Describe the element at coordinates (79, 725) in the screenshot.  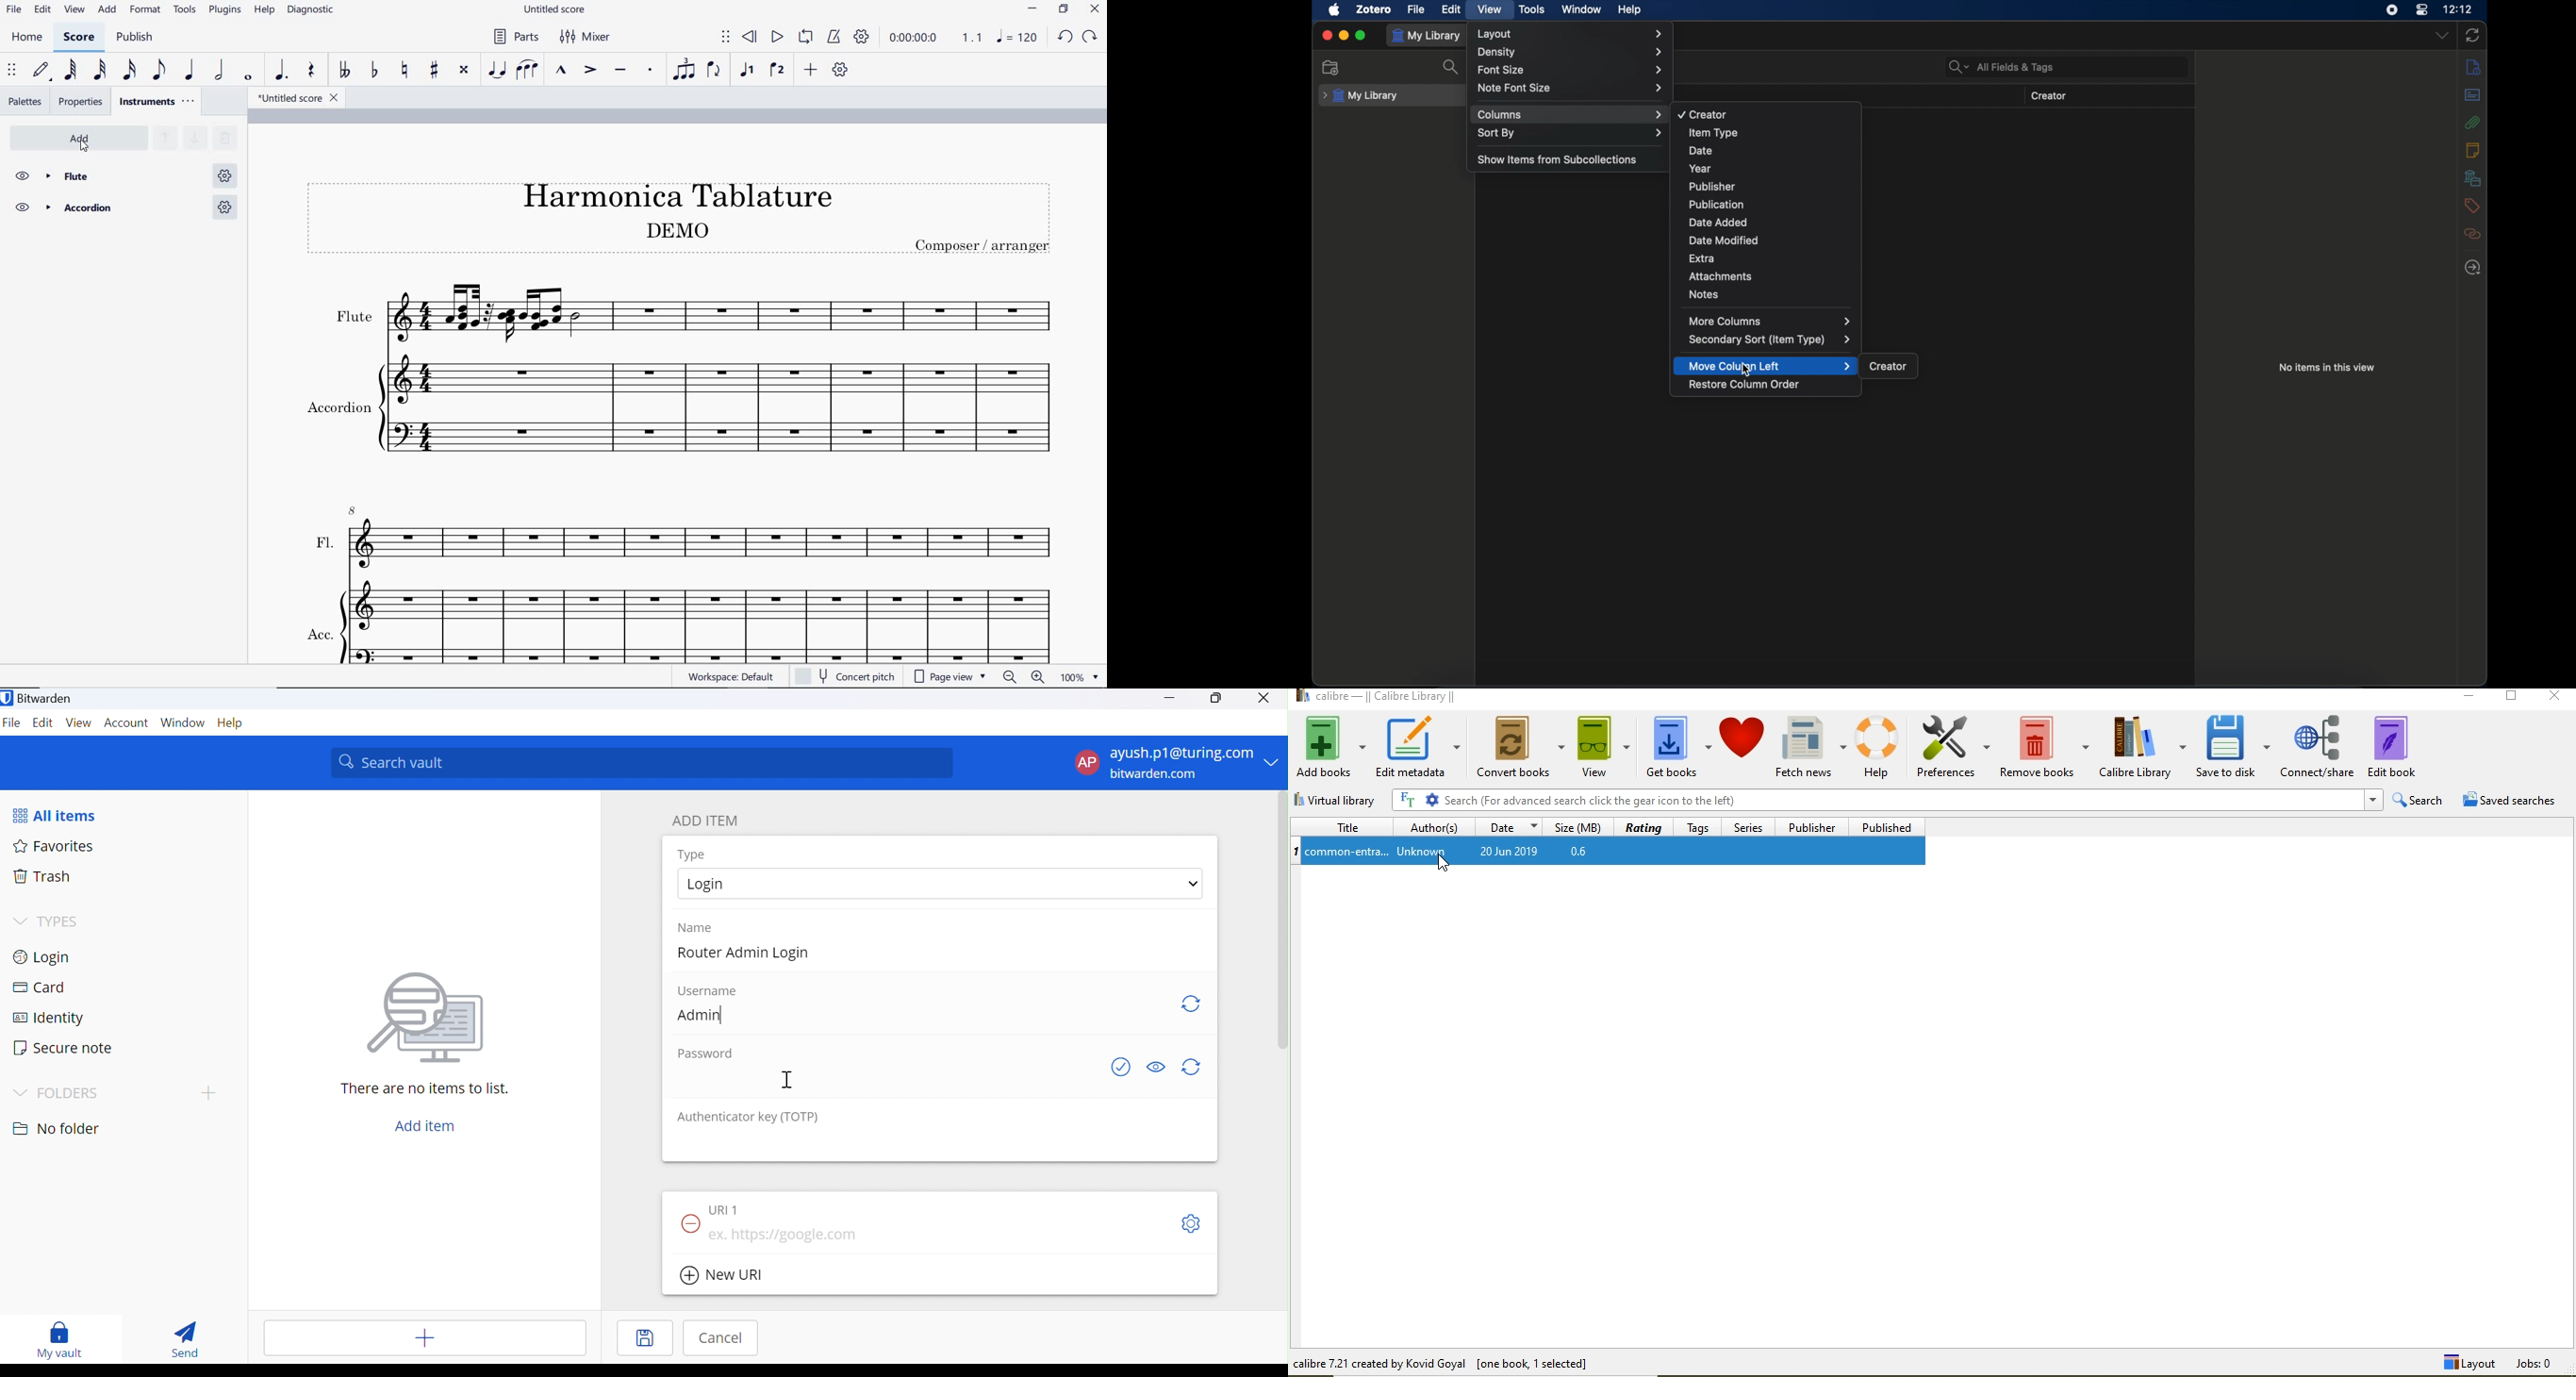
I see `View` at that location.